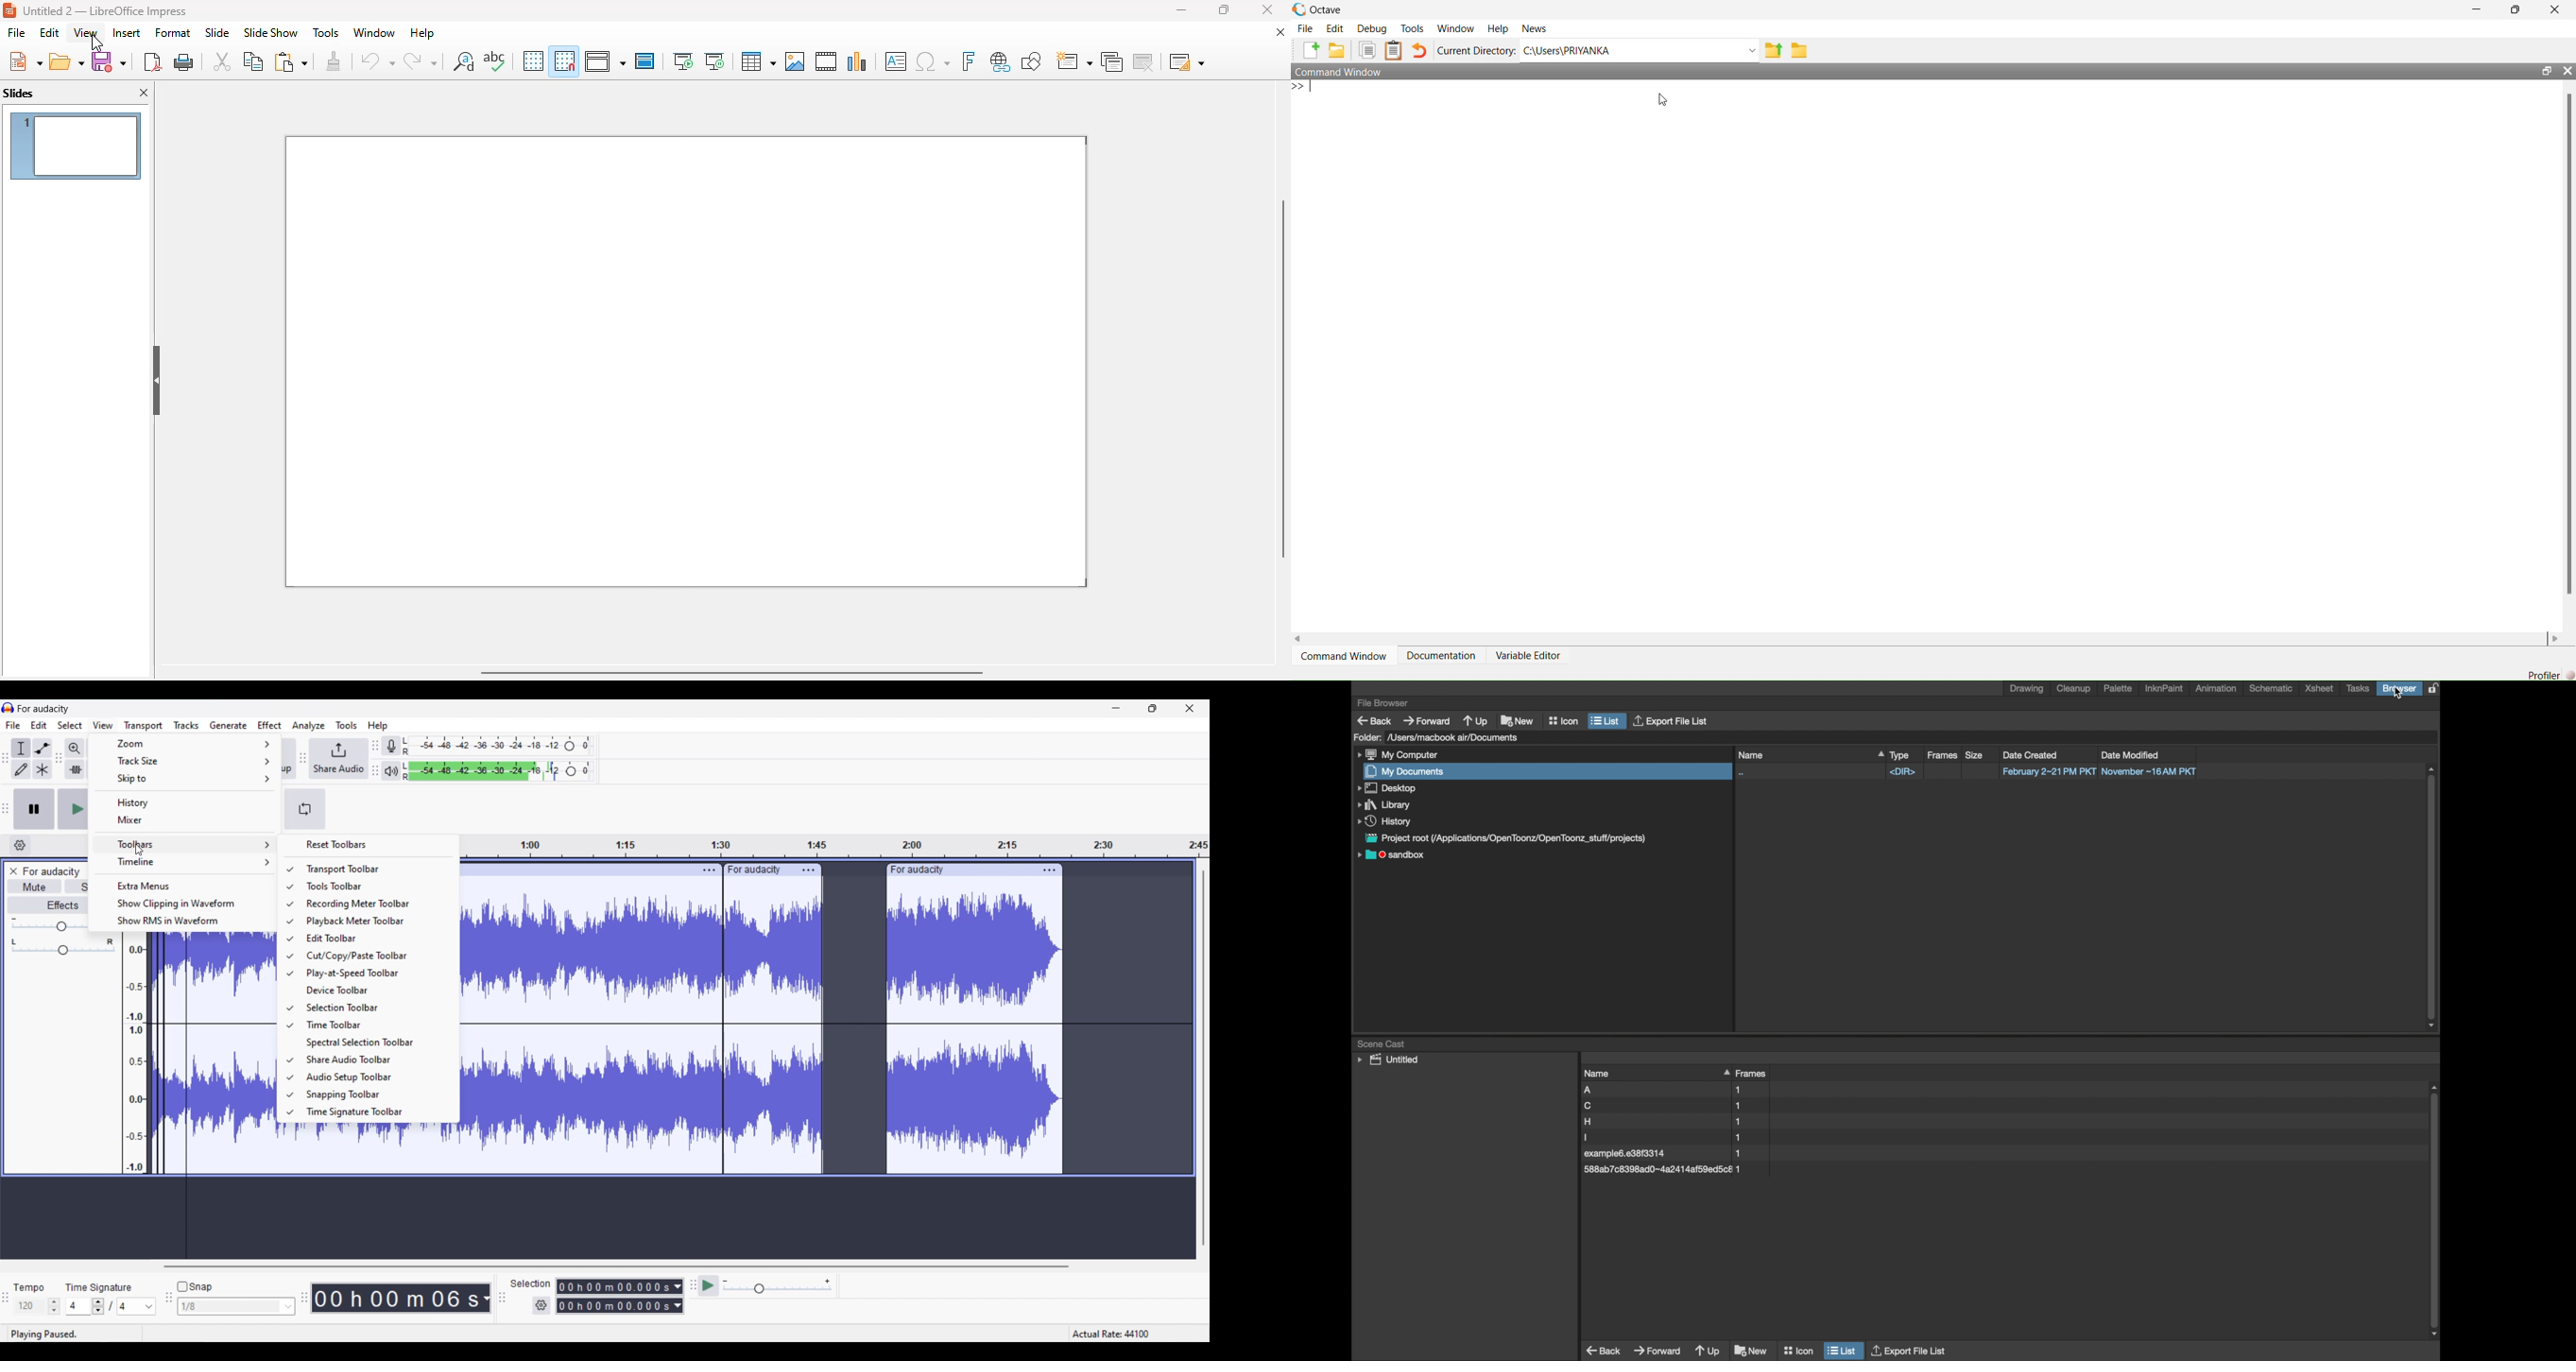 The width and height of the screenshot is (2576, 1372). Describe the element at coordinates (48, 924) in the screenshot. I see `Volume slider` at that location.